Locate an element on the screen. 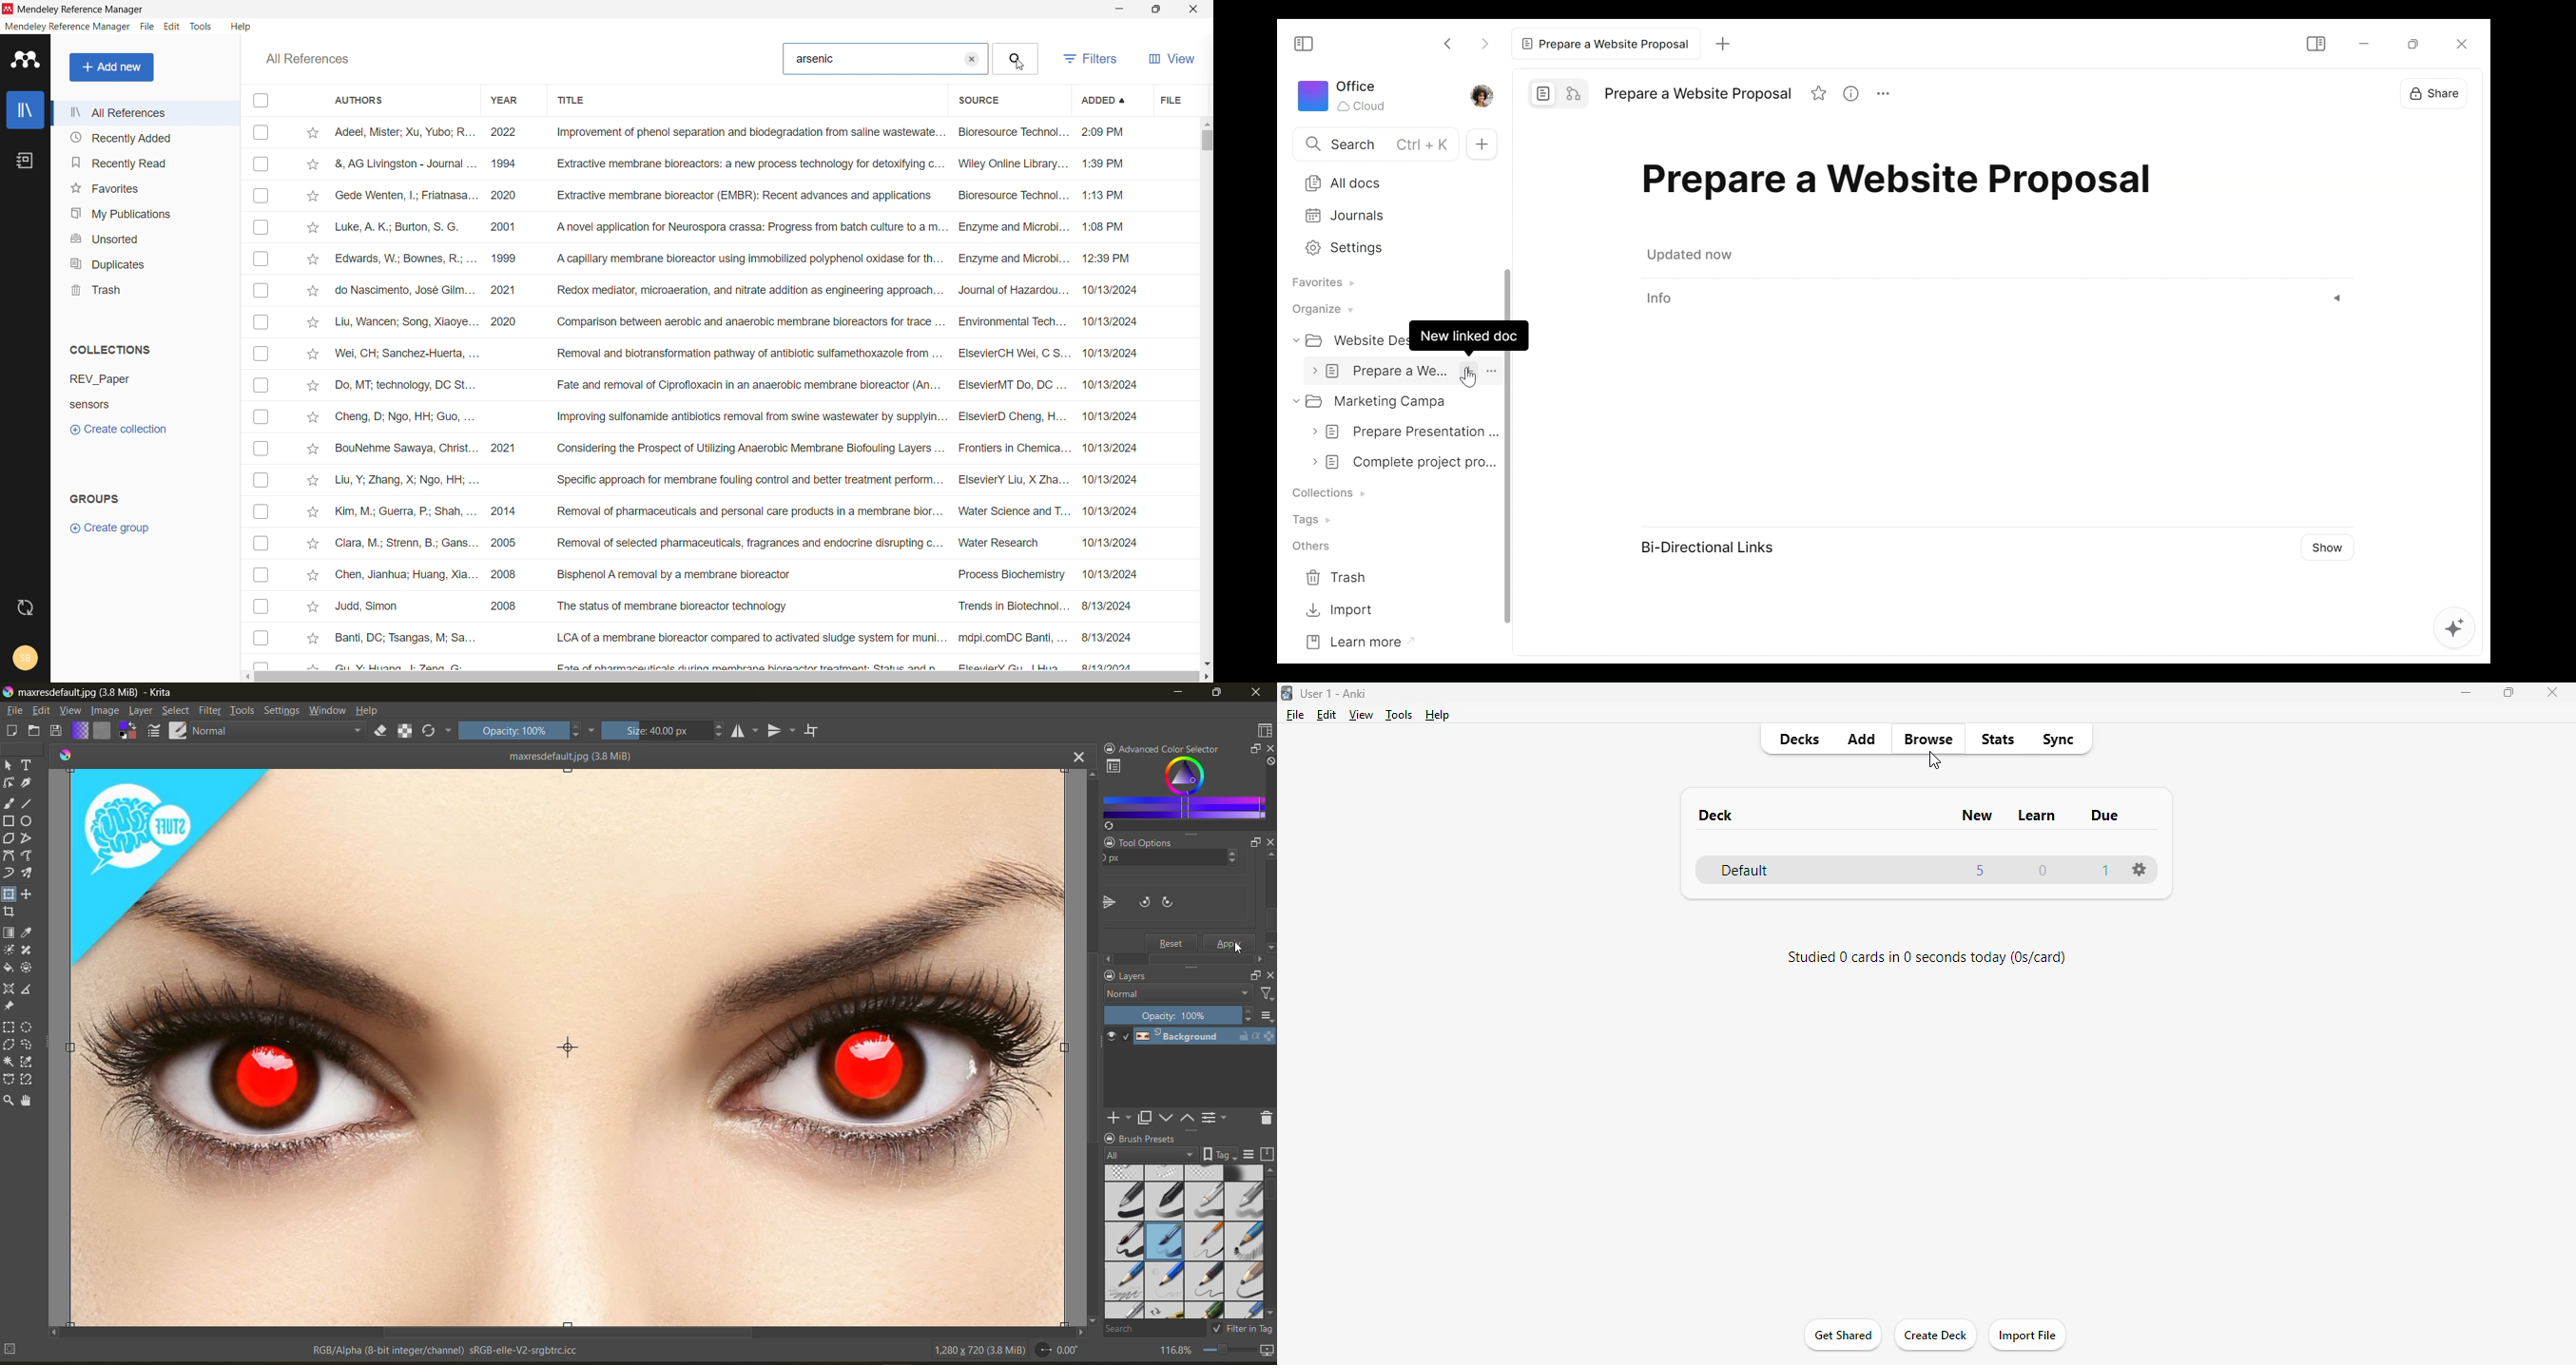  close is located at coordinates (1270, 972).